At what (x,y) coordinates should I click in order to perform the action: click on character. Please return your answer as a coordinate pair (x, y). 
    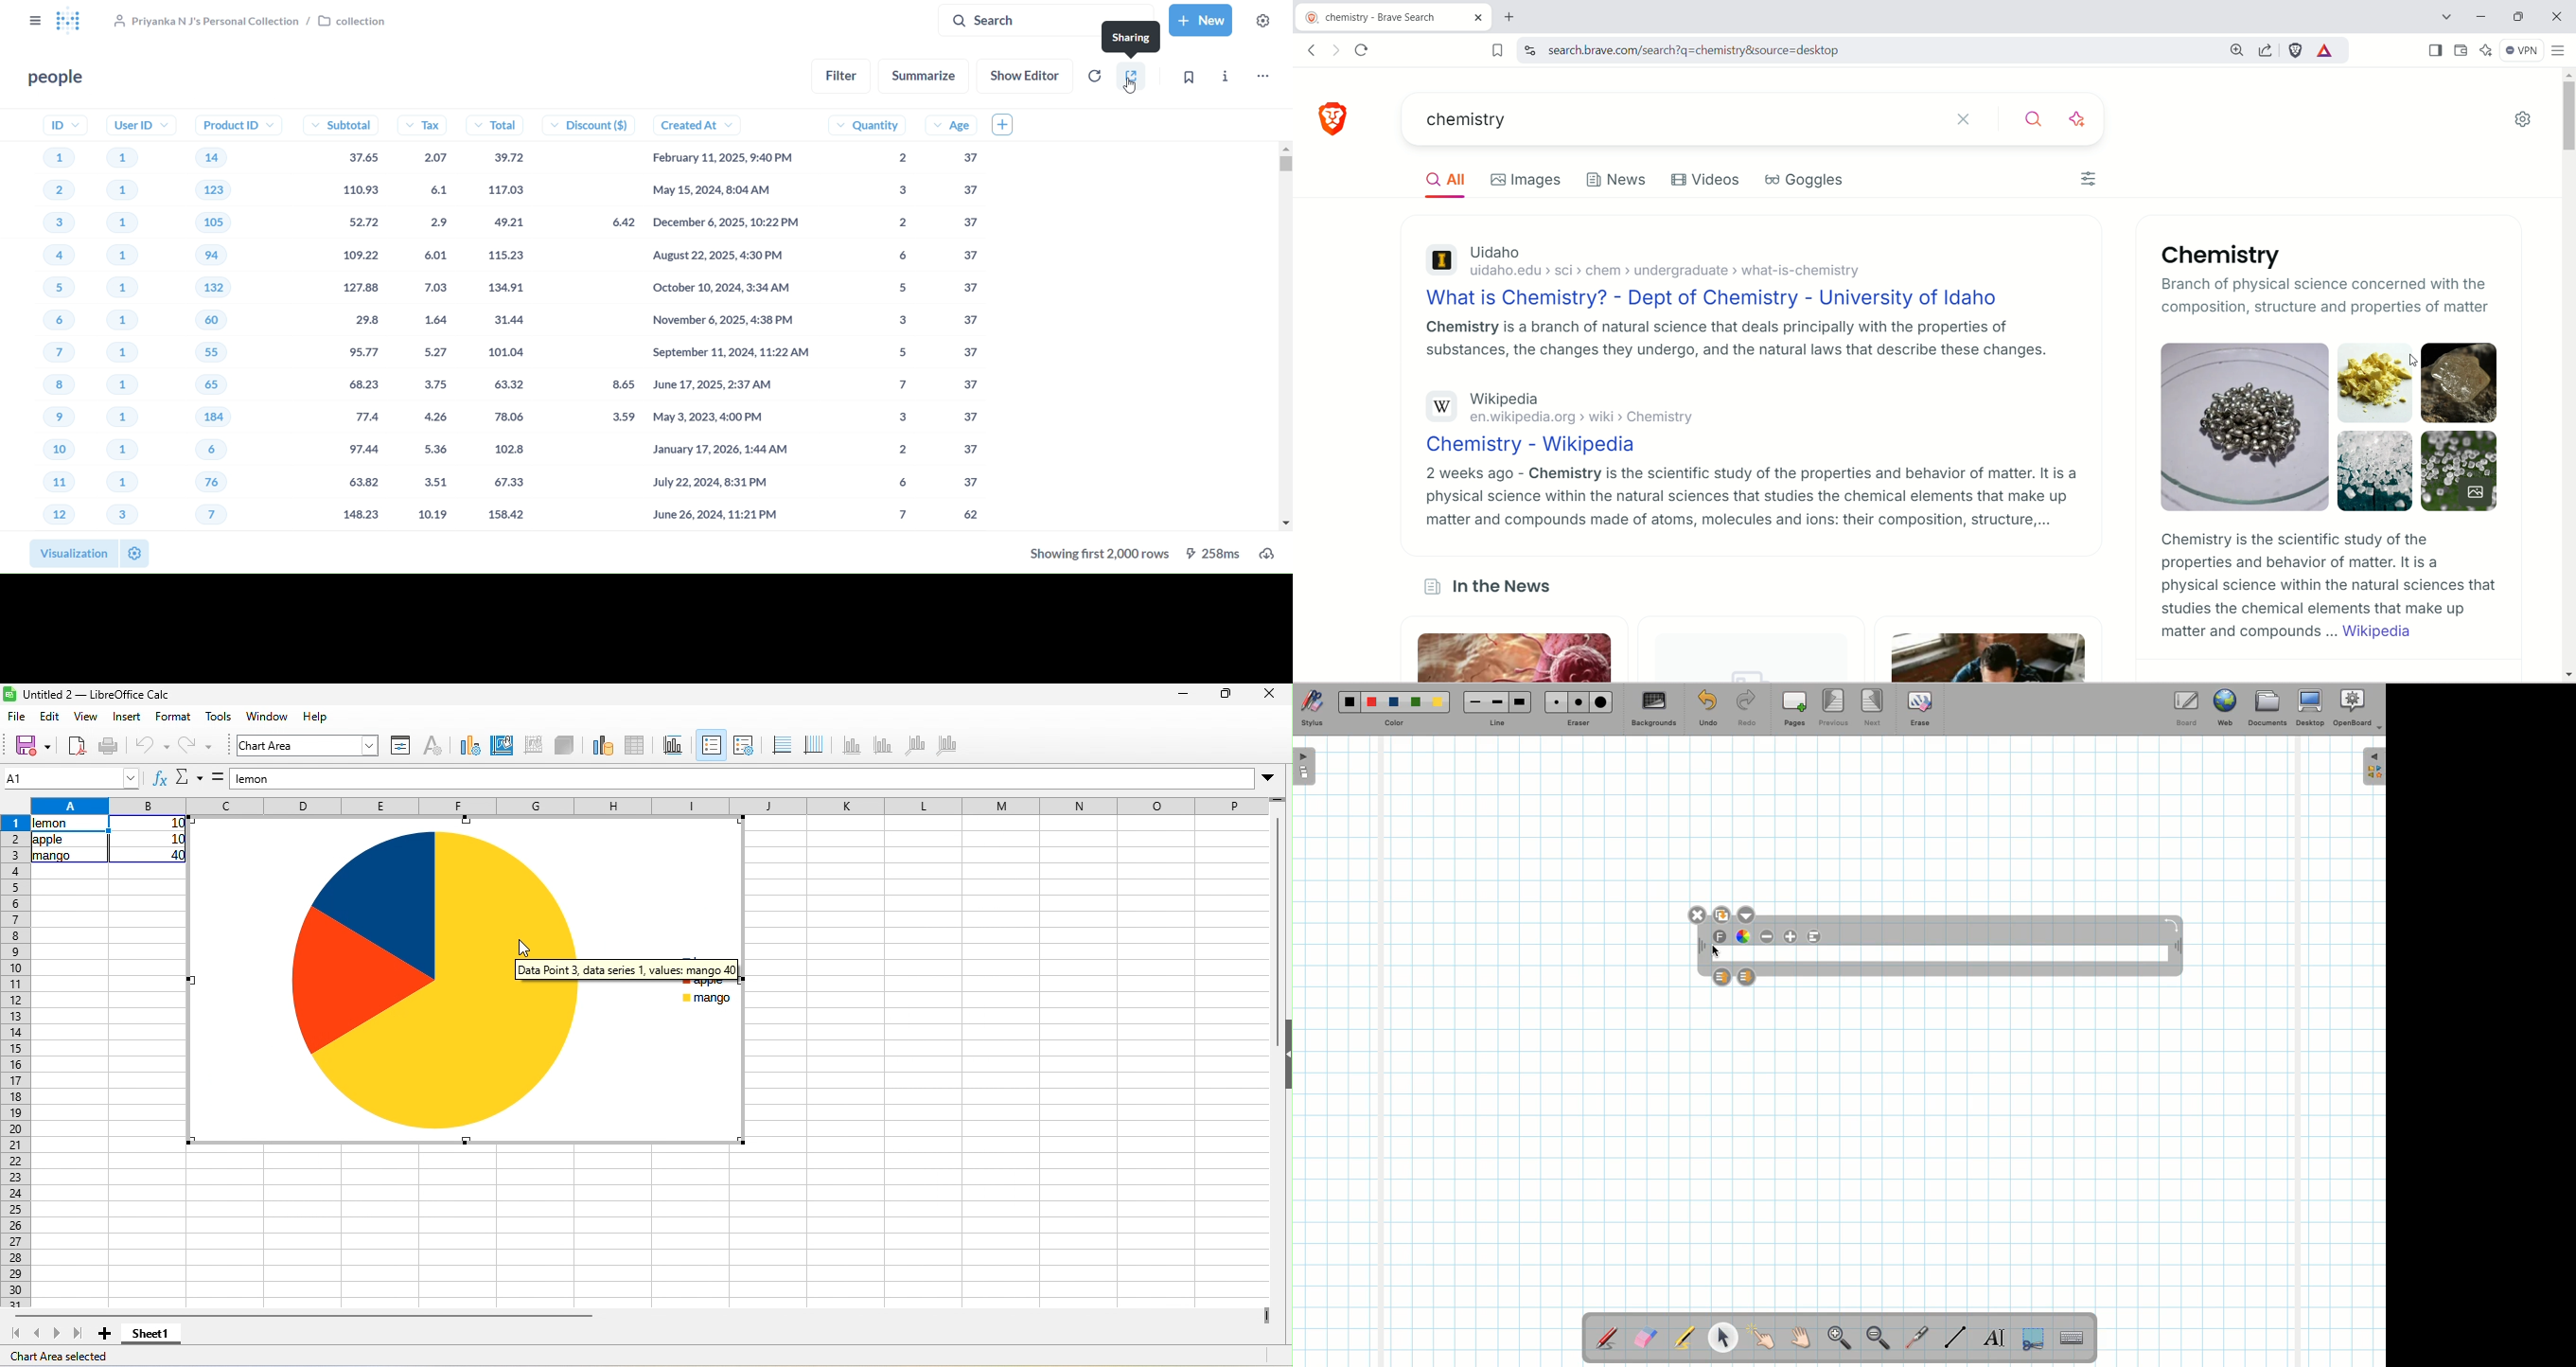
    Looking at the image, I should click on (437, 744).